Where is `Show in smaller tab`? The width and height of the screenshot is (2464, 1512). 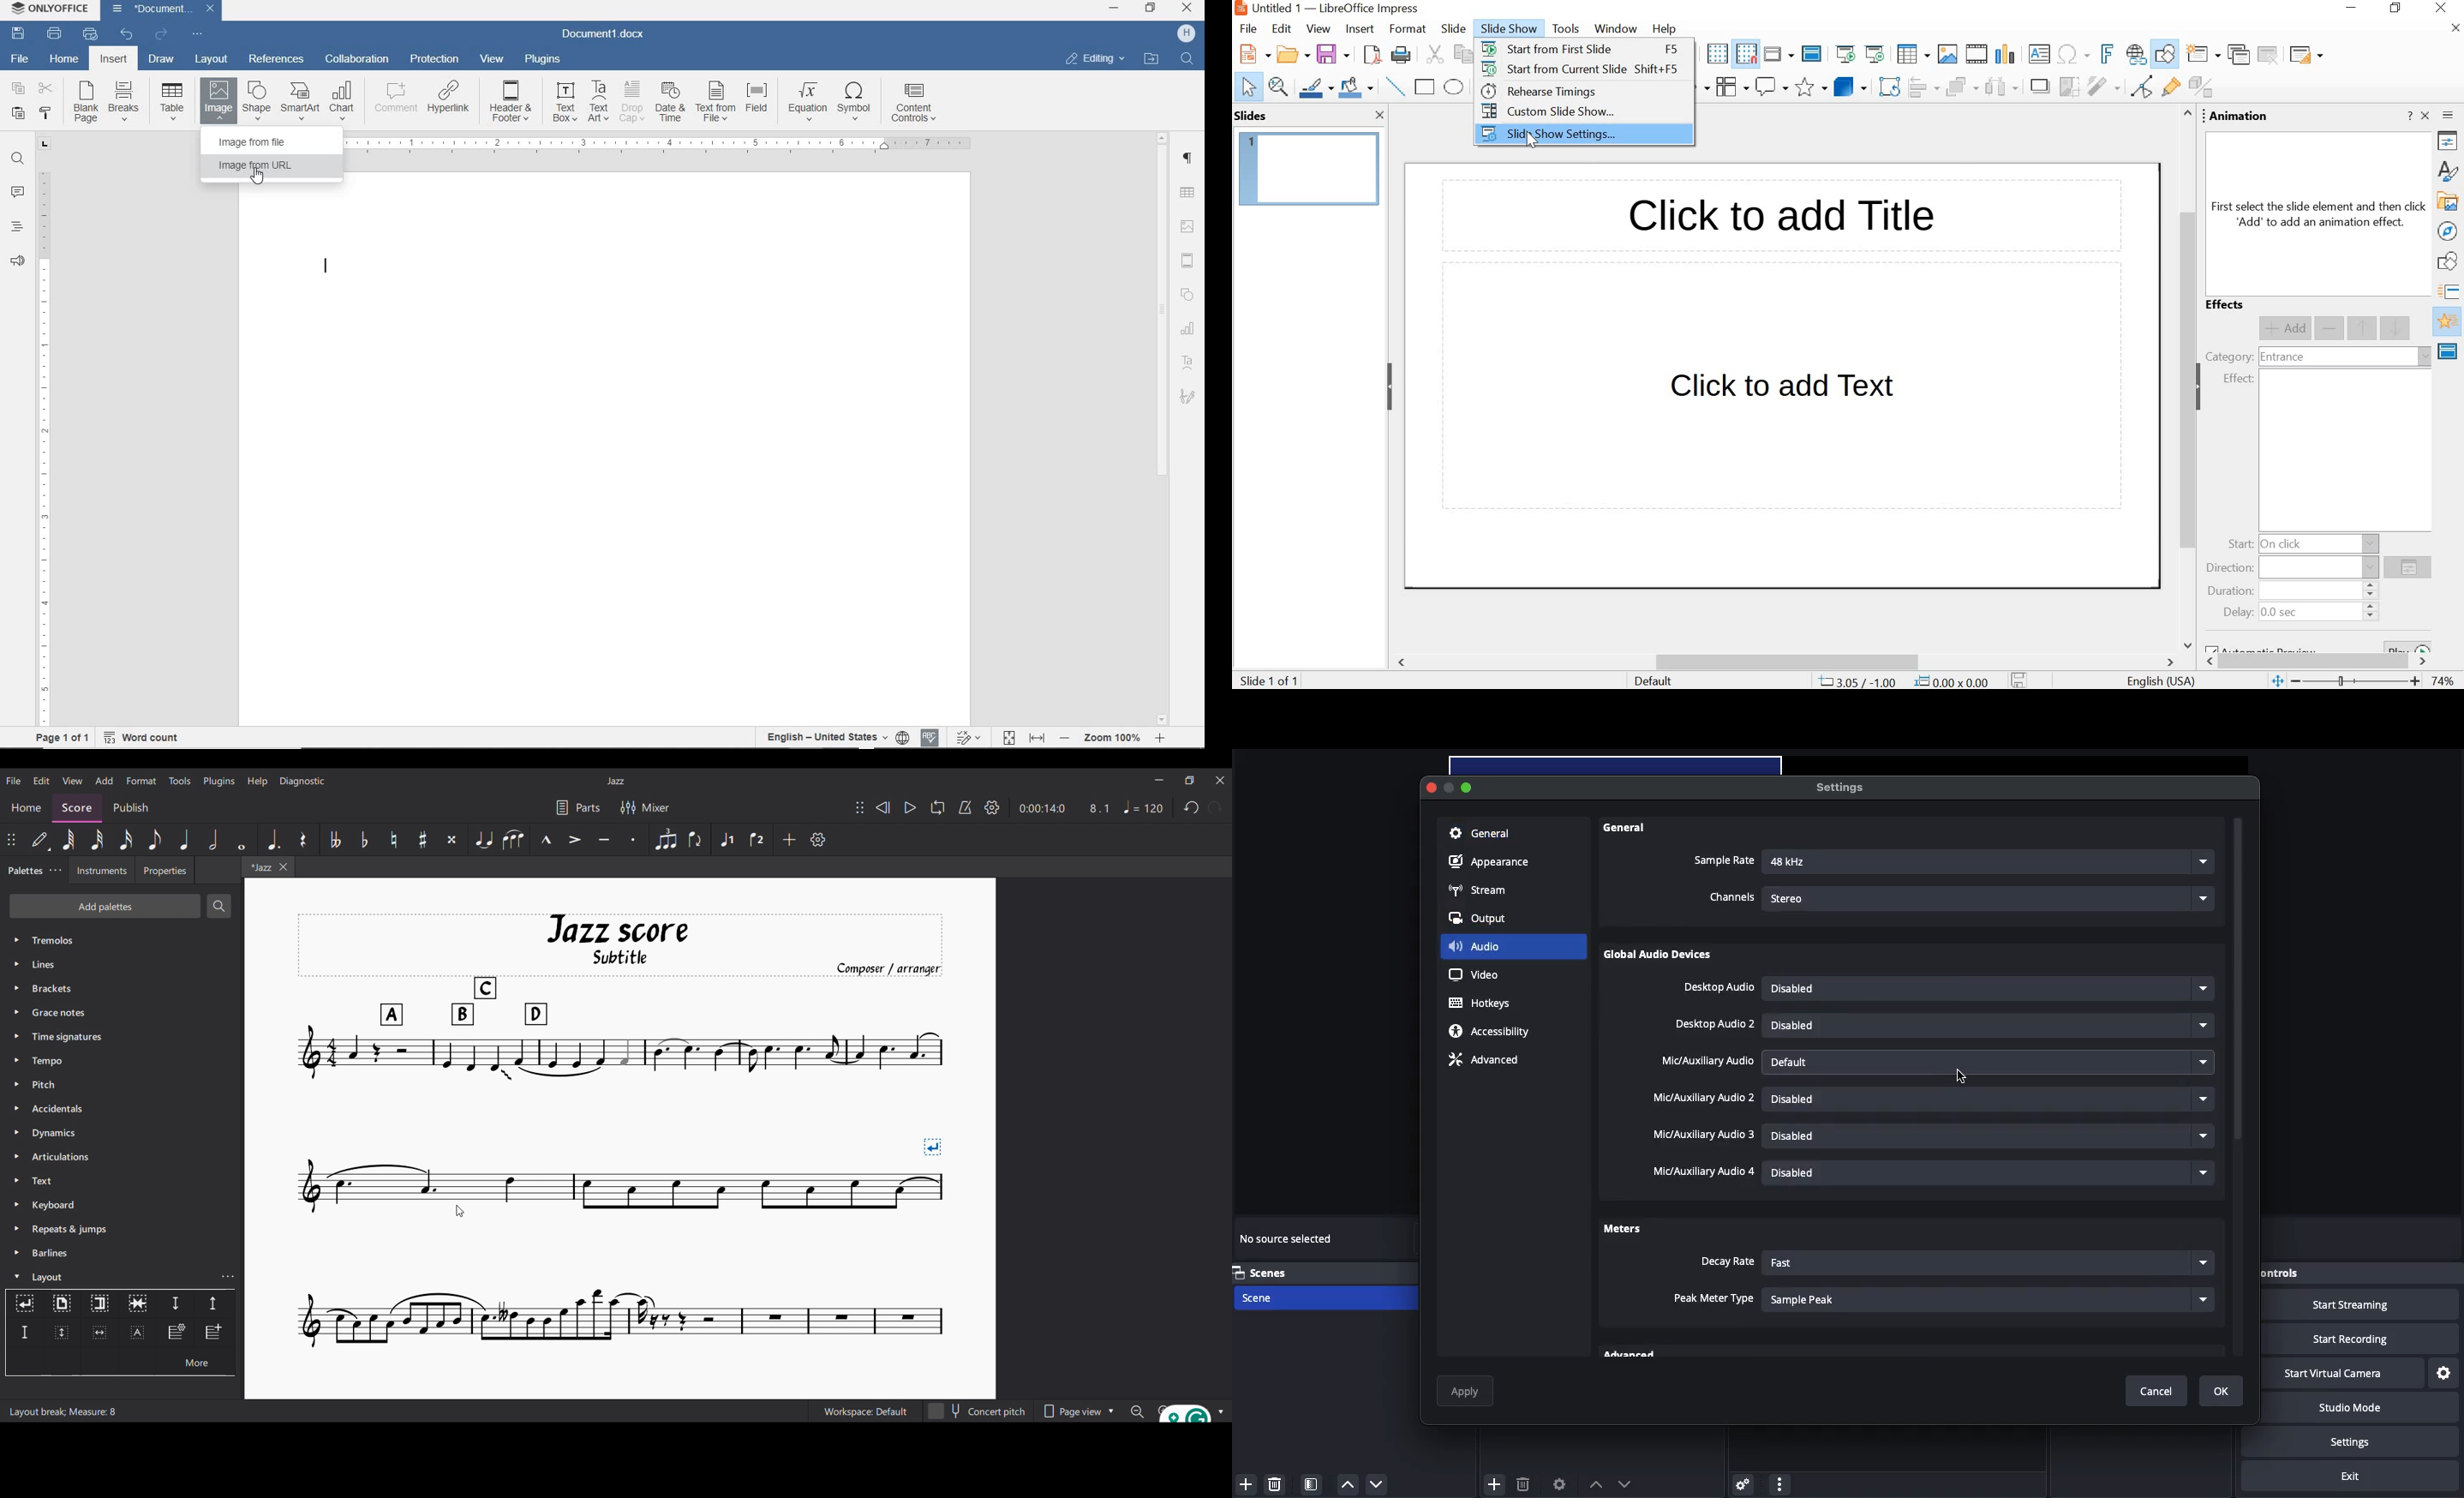 Show in smaller tab is located at coordinates (1190, 780).